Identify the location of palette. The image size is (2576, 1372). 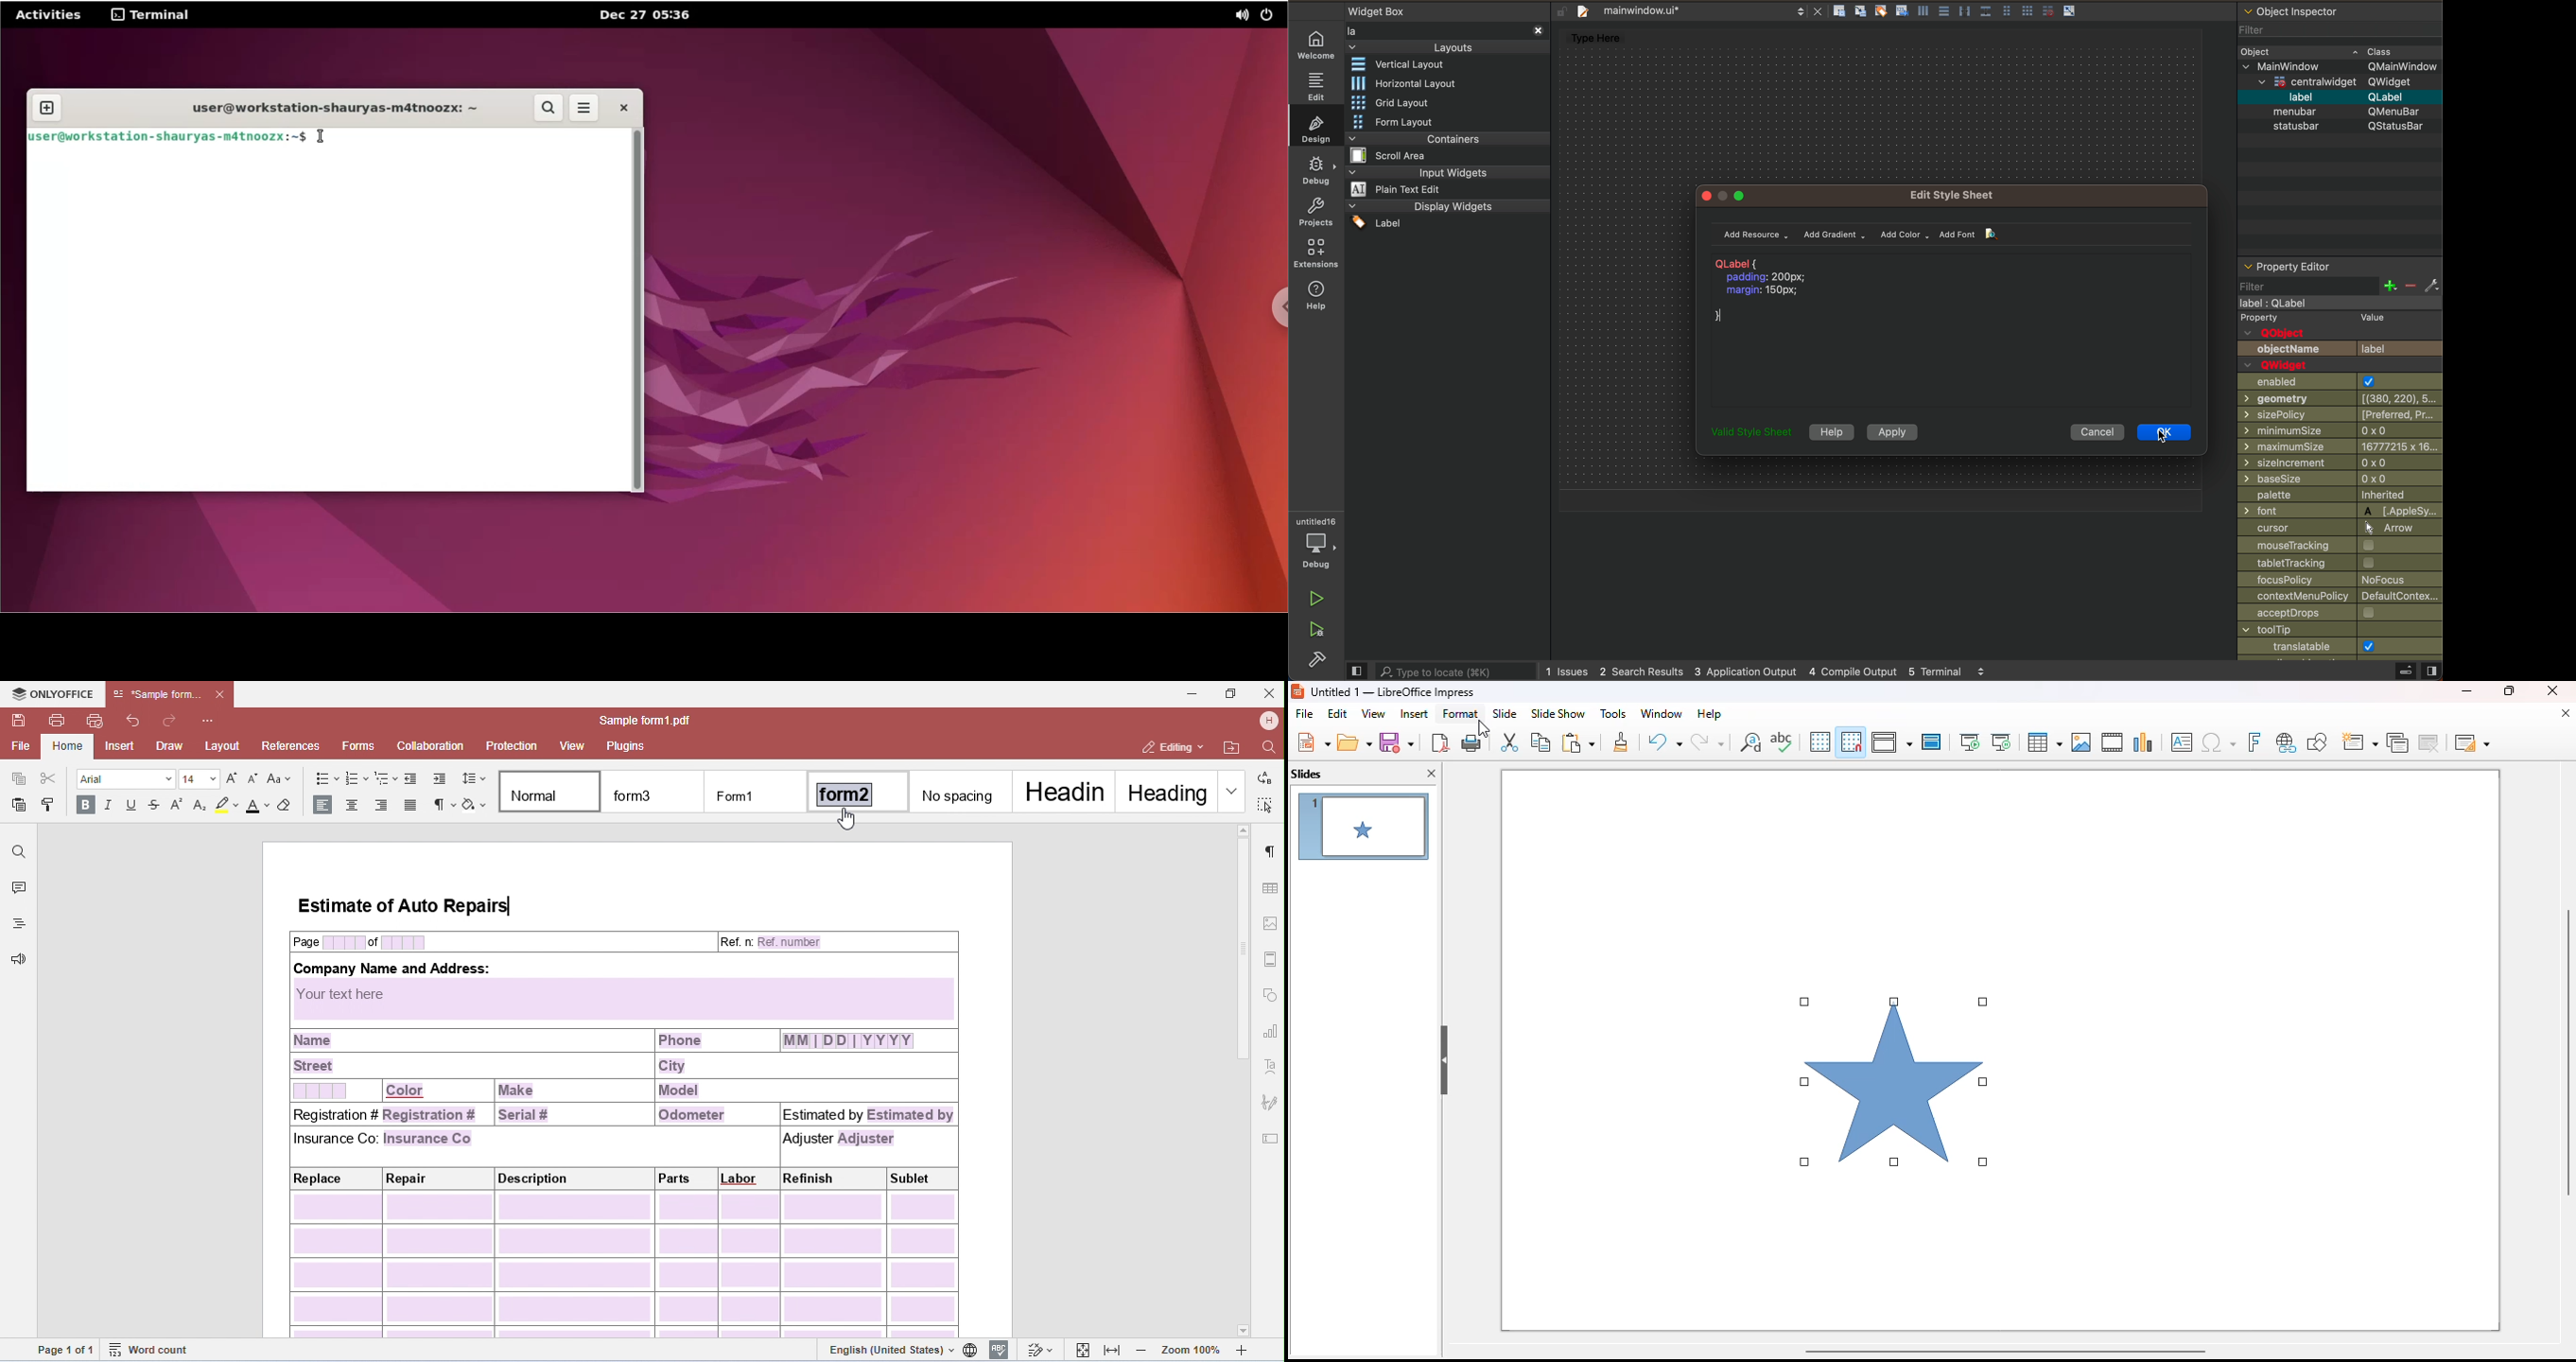
(2340, 495).